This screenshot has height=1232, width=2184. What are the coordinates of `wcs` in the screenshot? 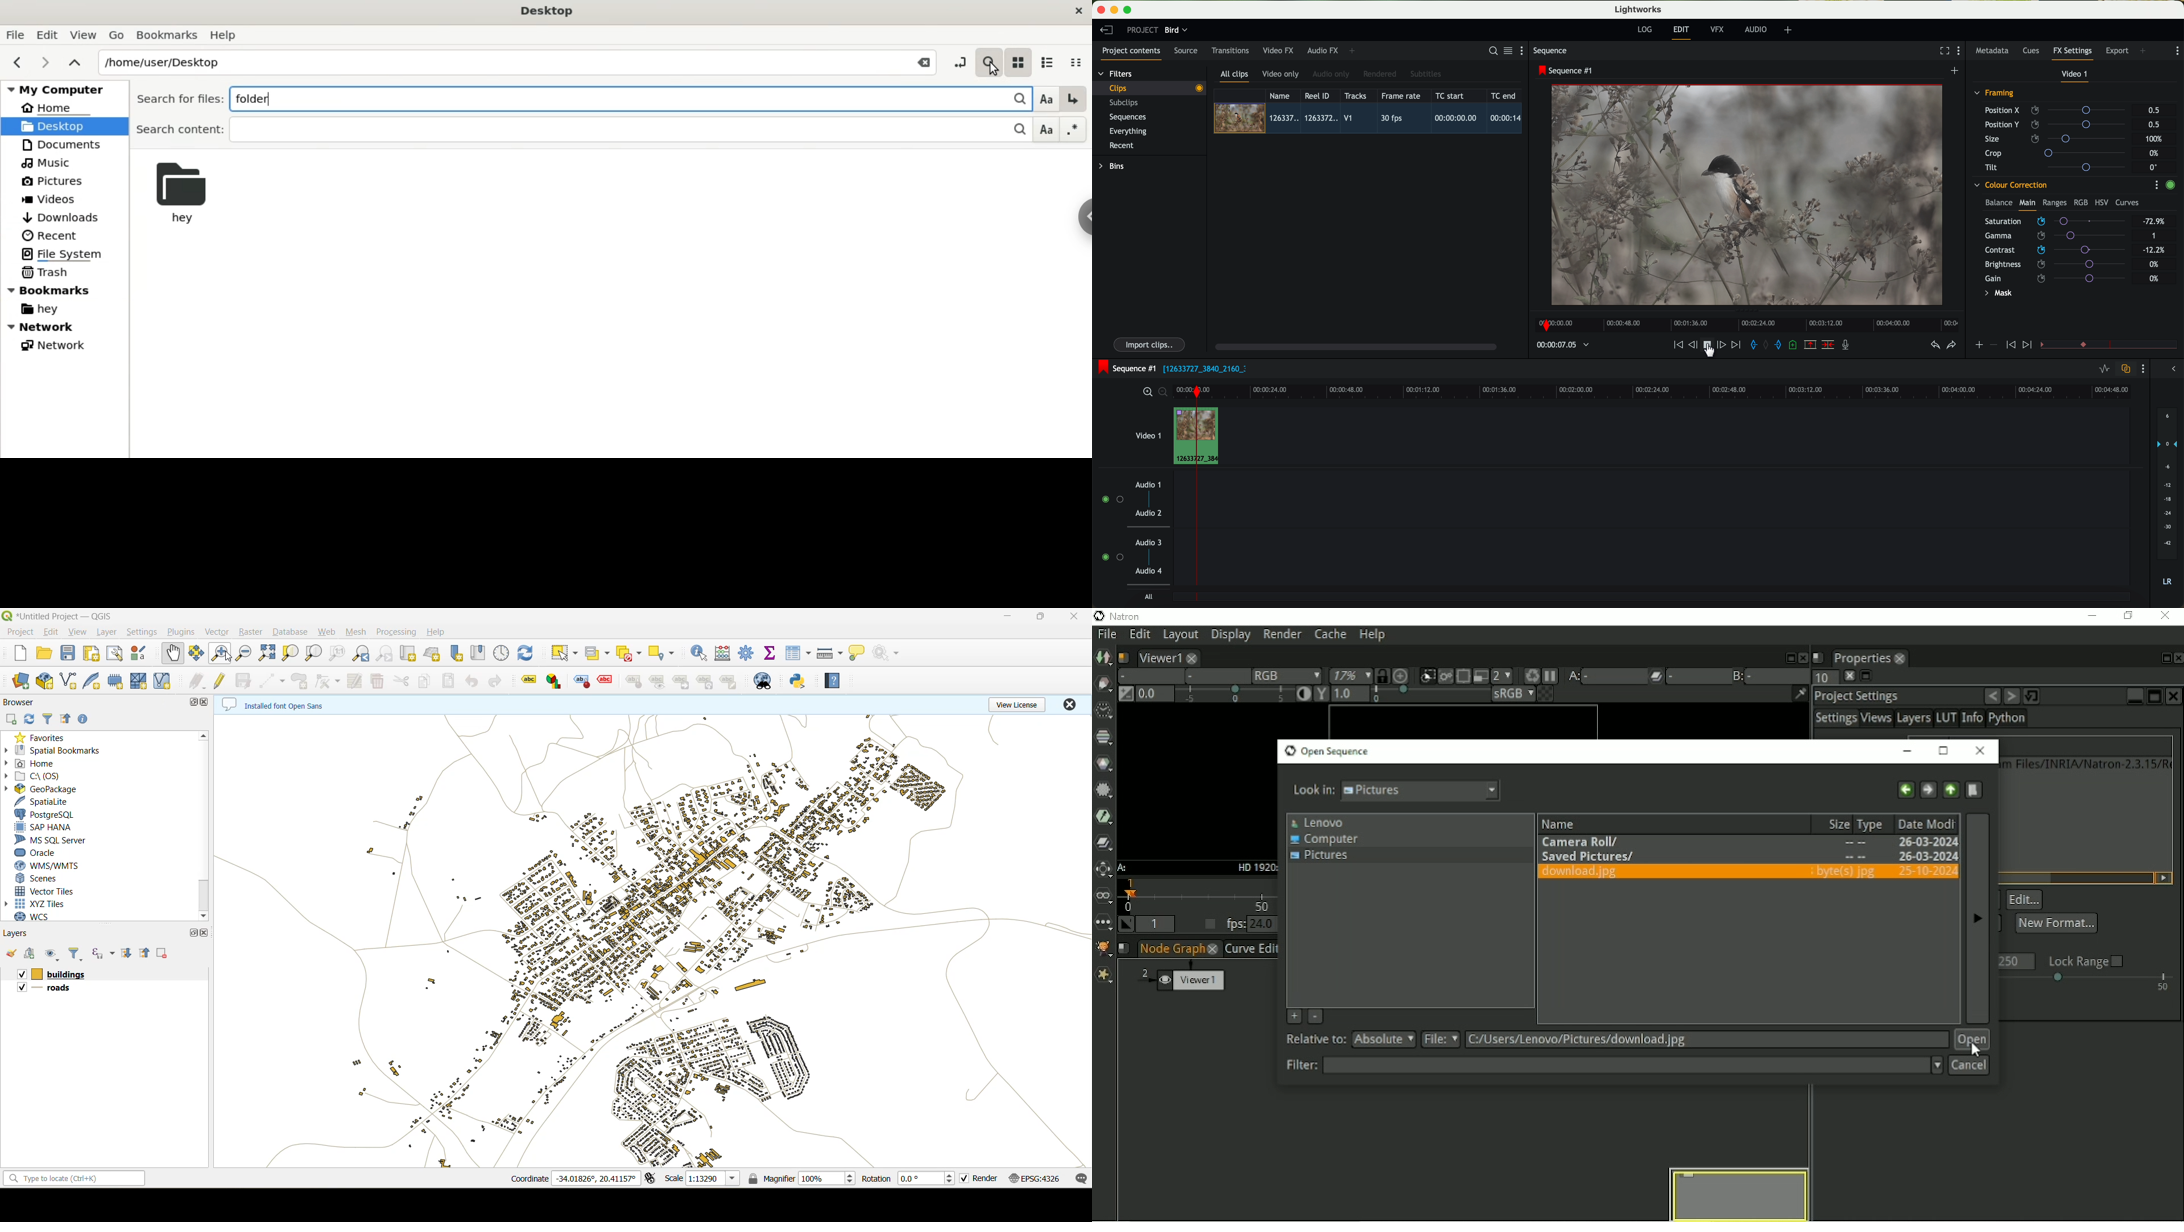 It's located at (34, 916).